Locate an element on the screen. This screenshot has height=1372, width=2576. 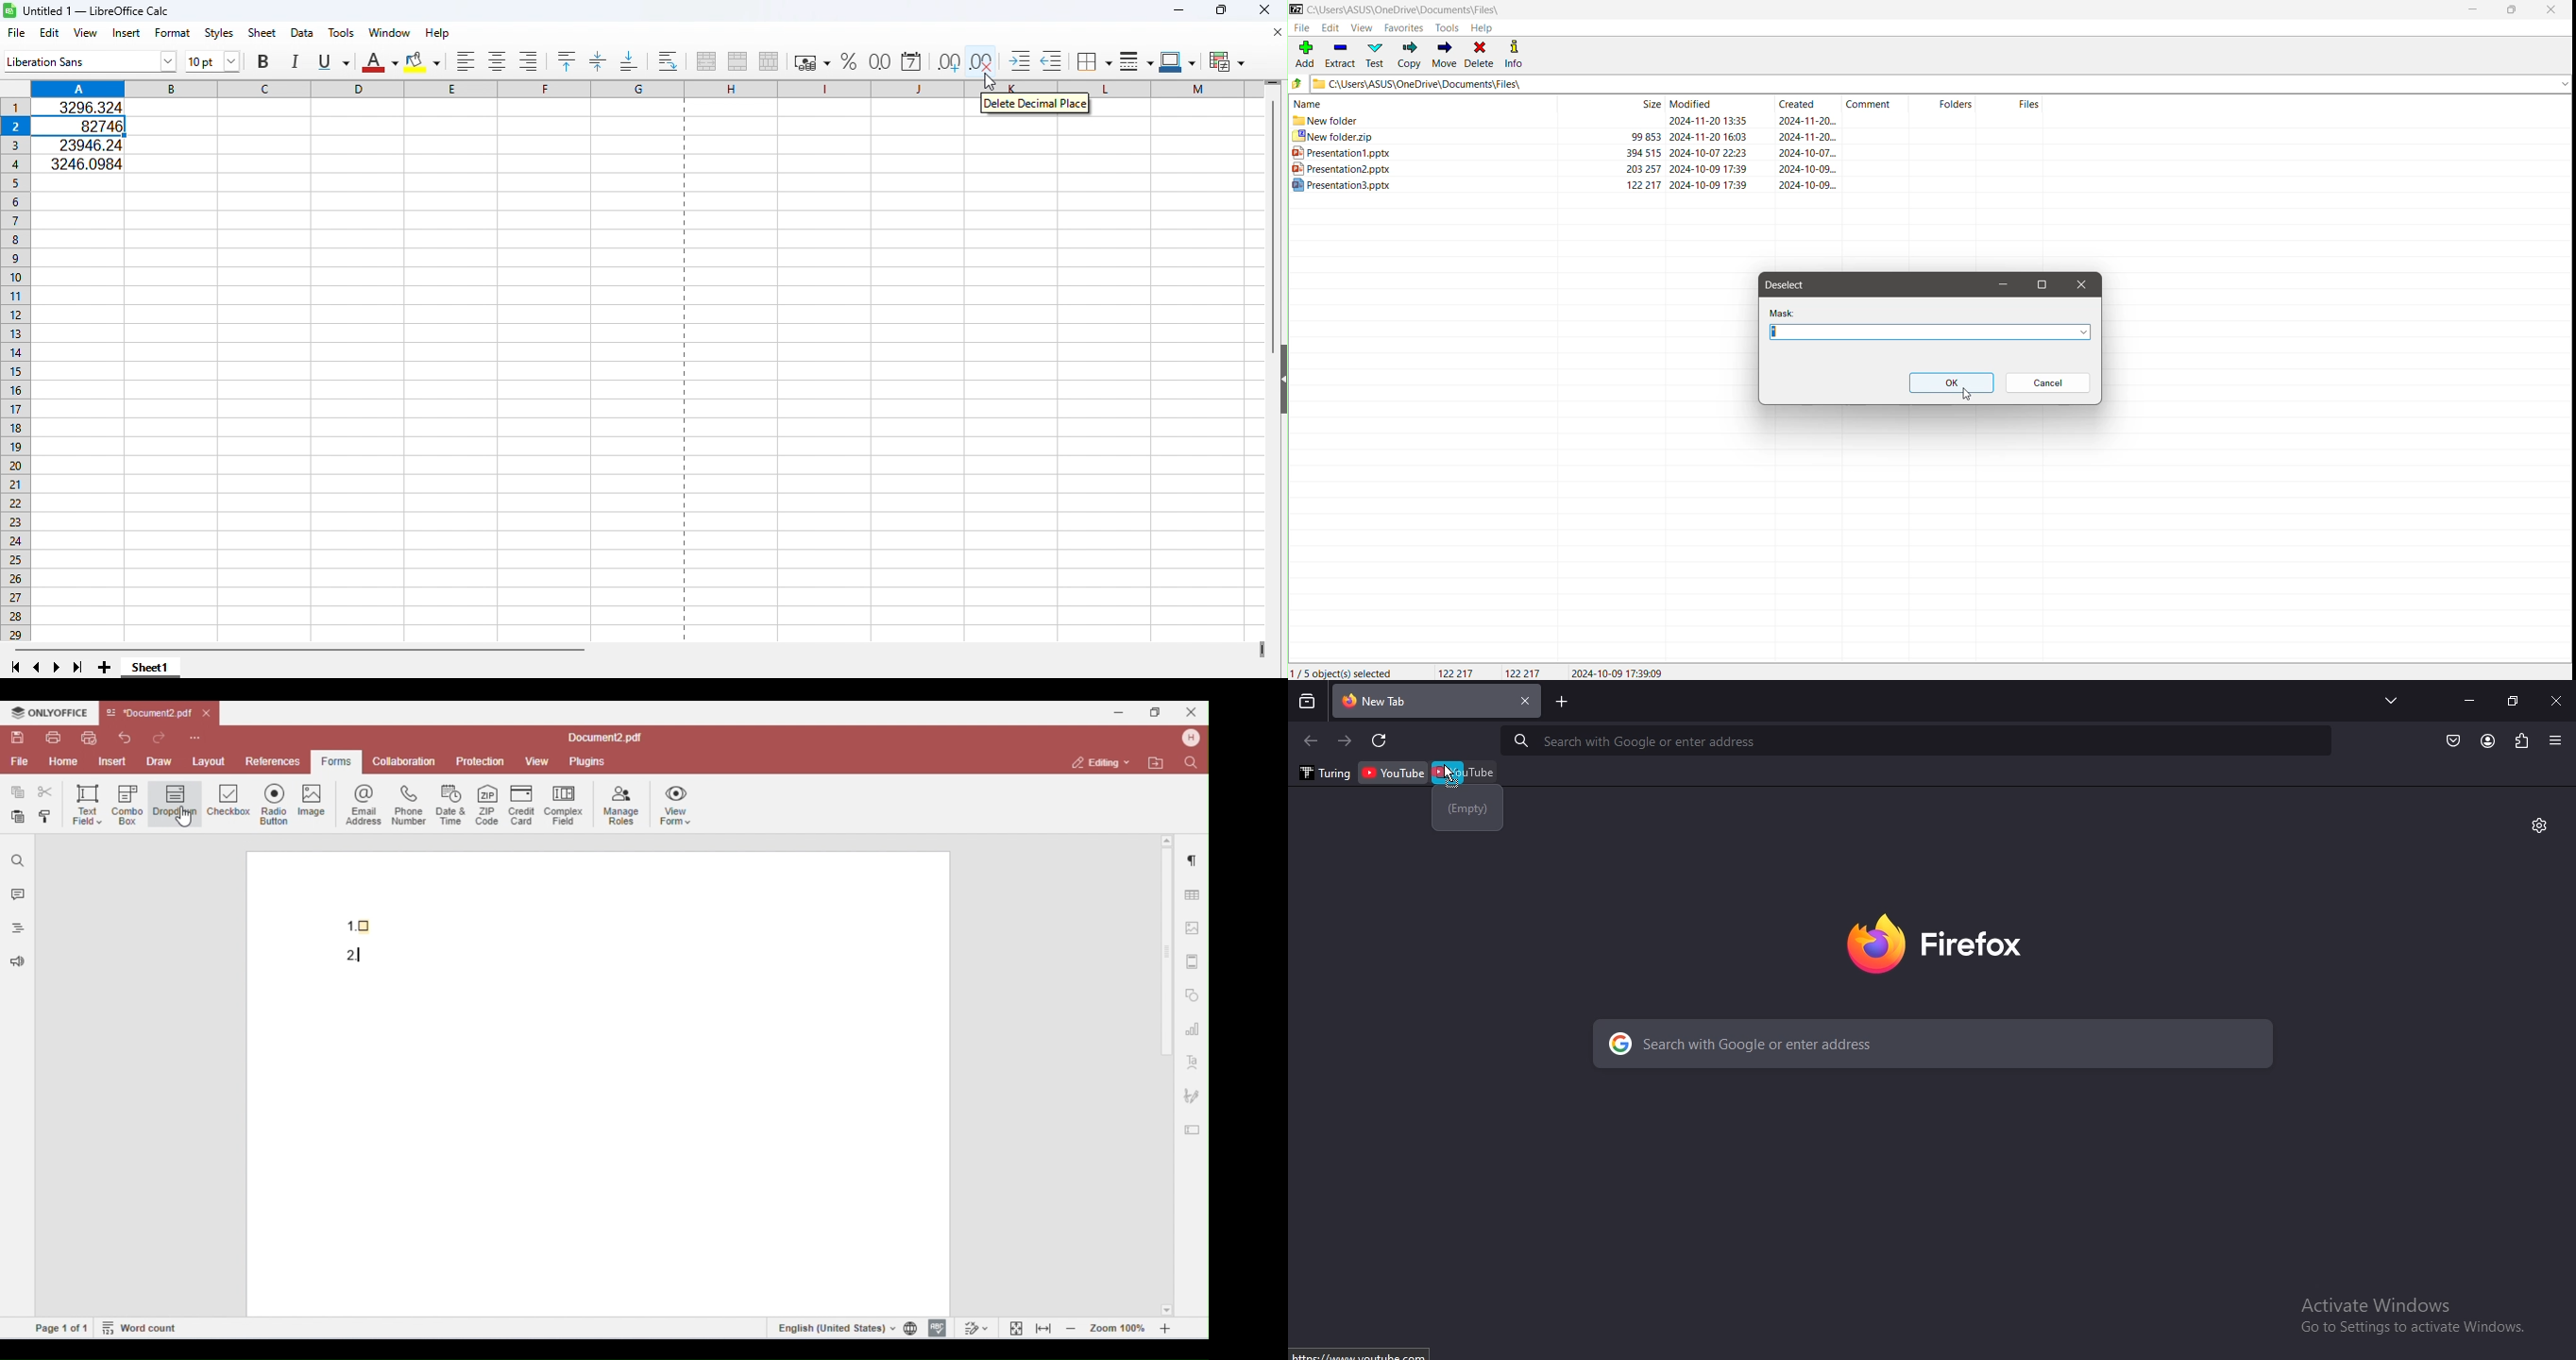
Format as currency is located at coordinates (811, 63).